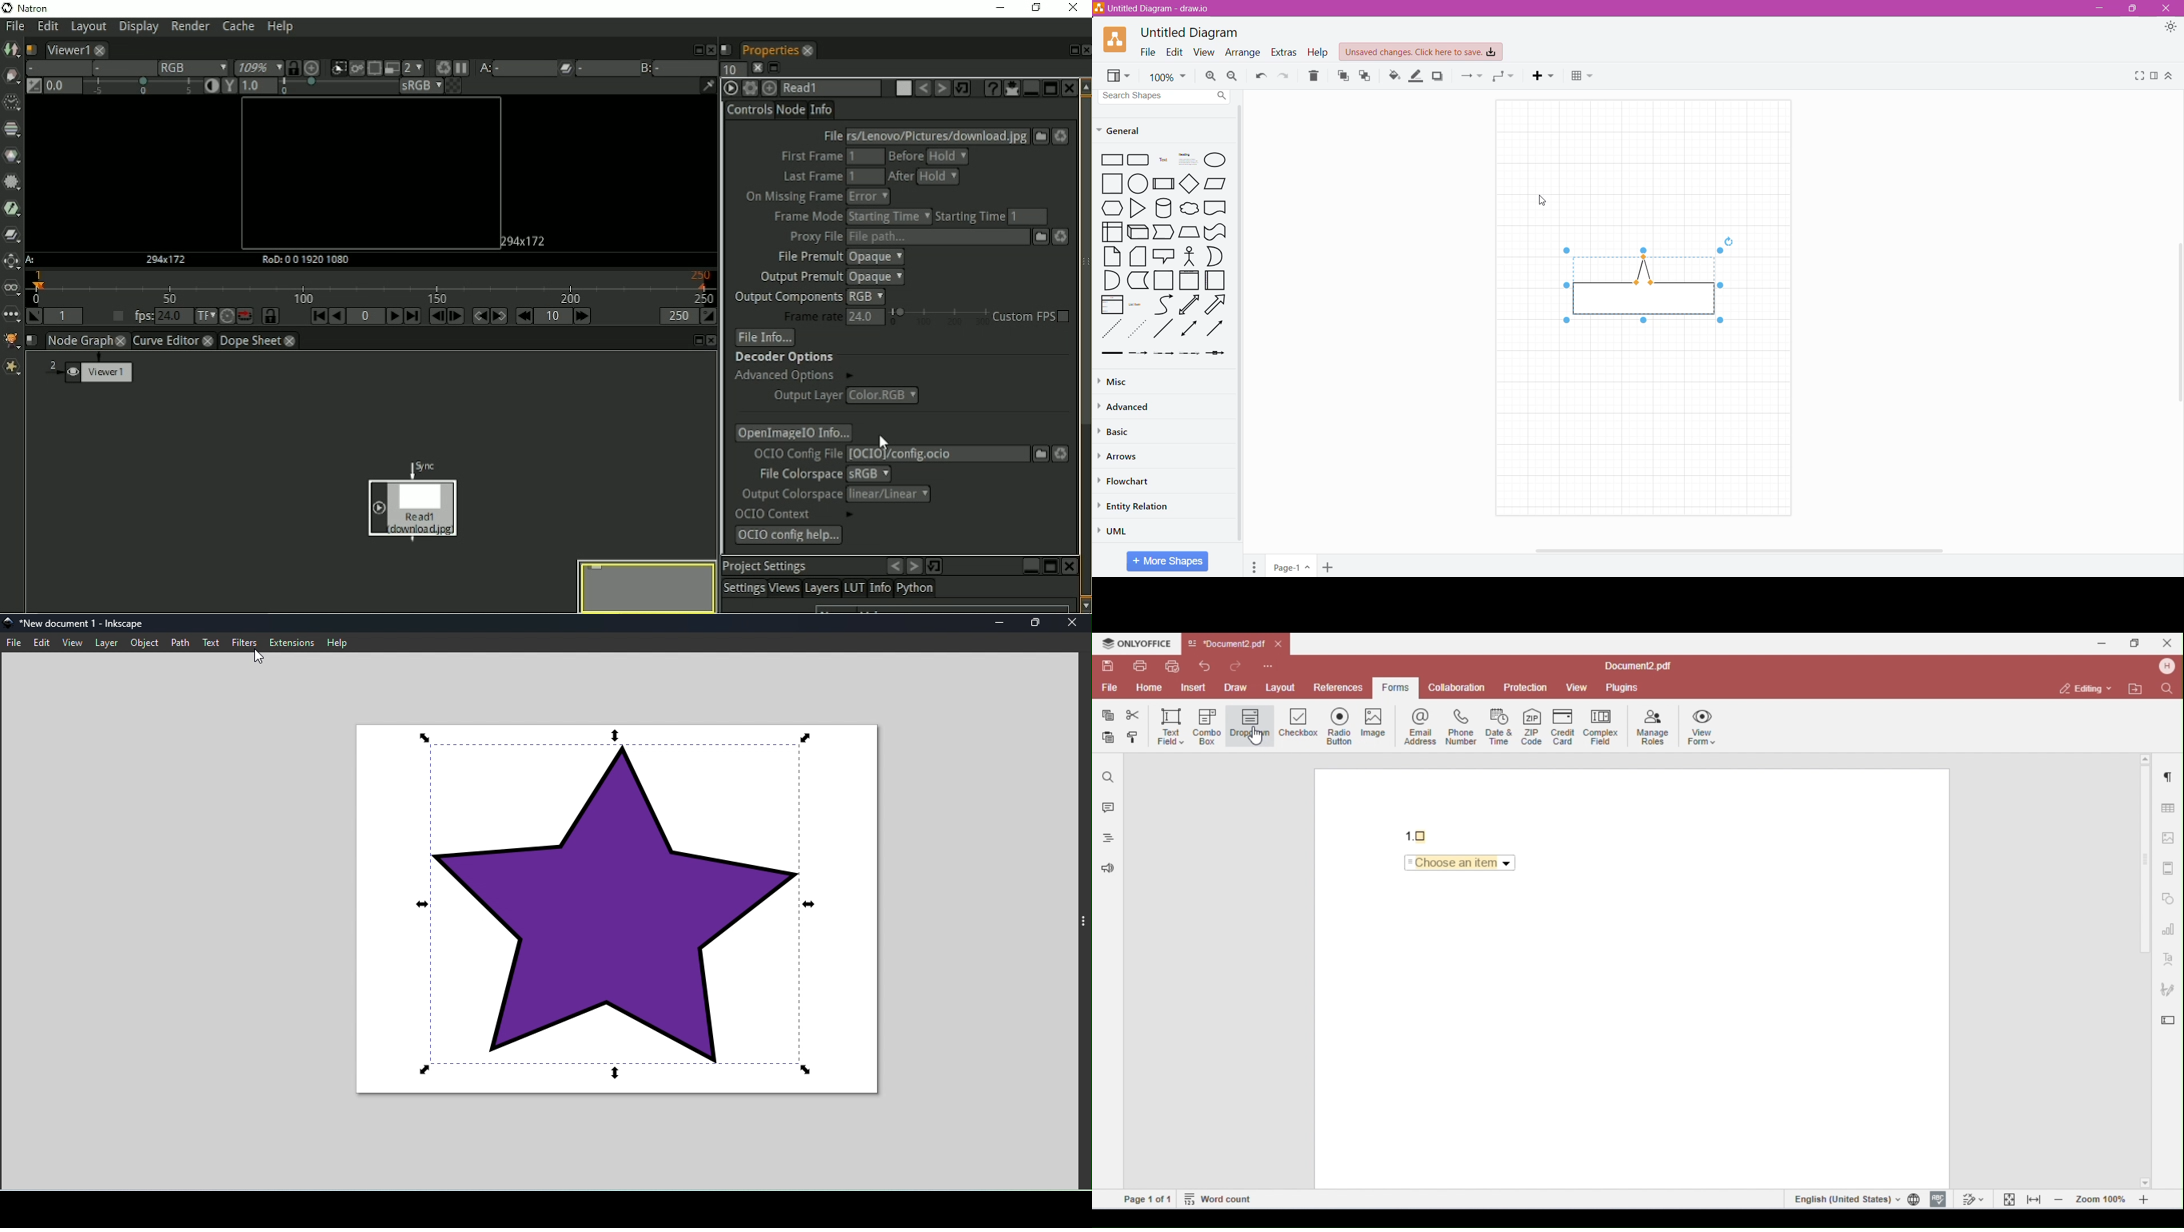 This screenshot has height=1232, width=2184. I want to click on More Shapes, so click(1167, 562).